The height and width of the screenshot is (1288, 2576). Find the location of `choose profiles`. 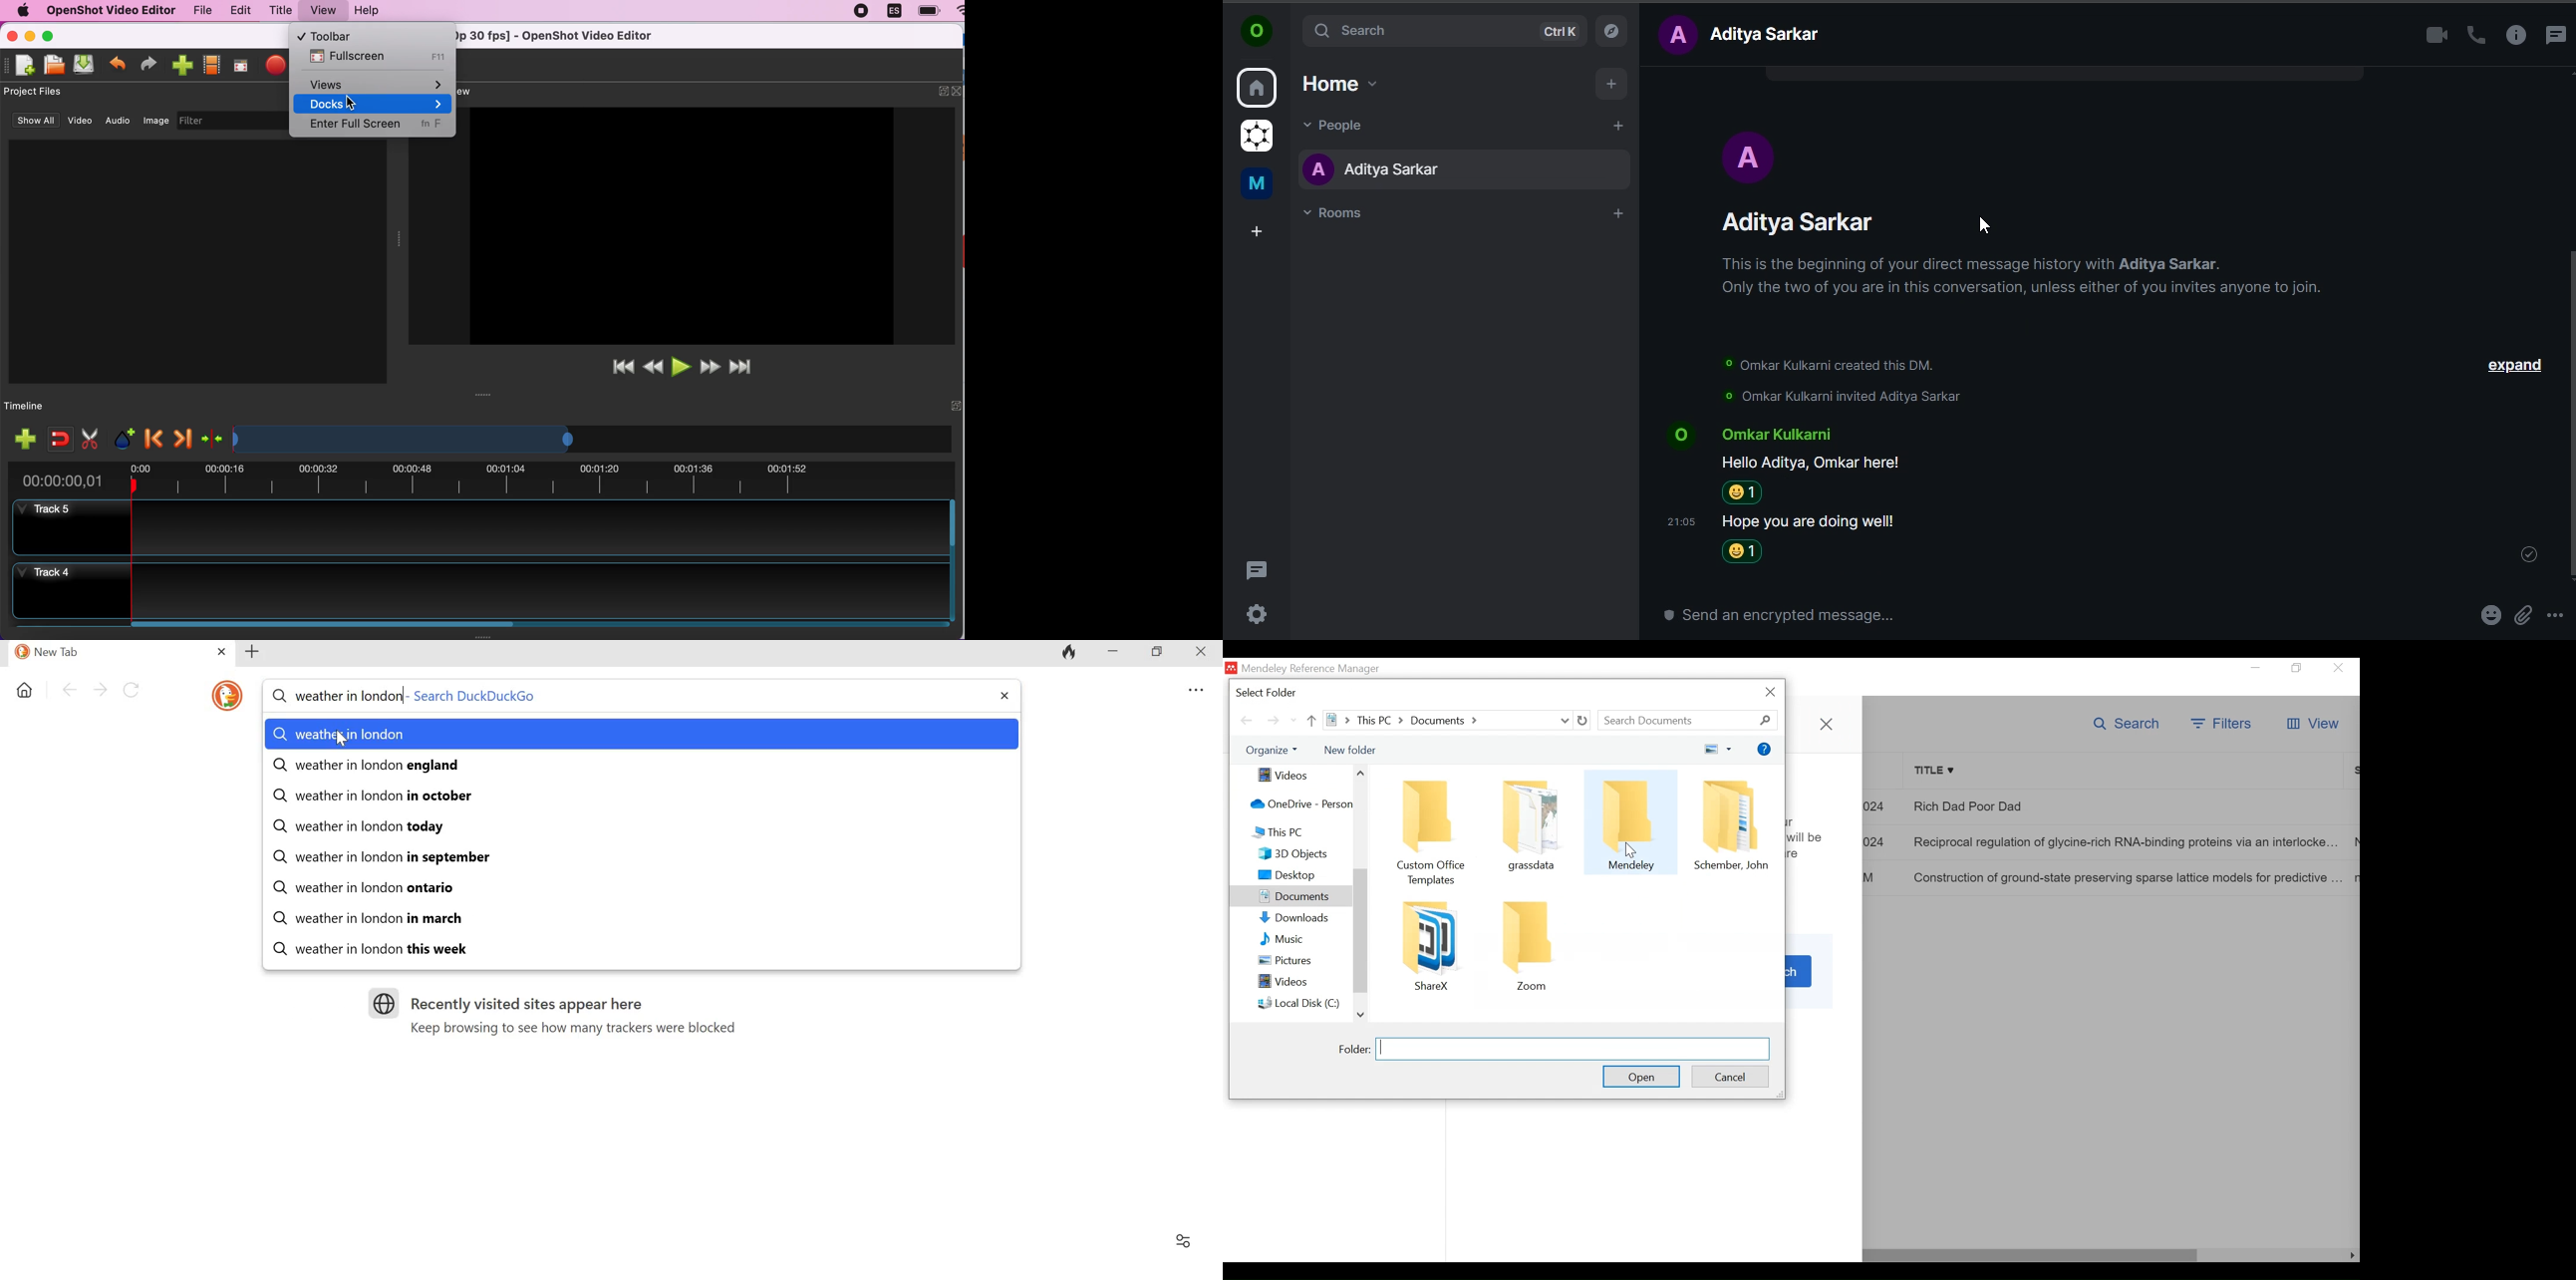

choose profiles is located at coordinates (212, 65).